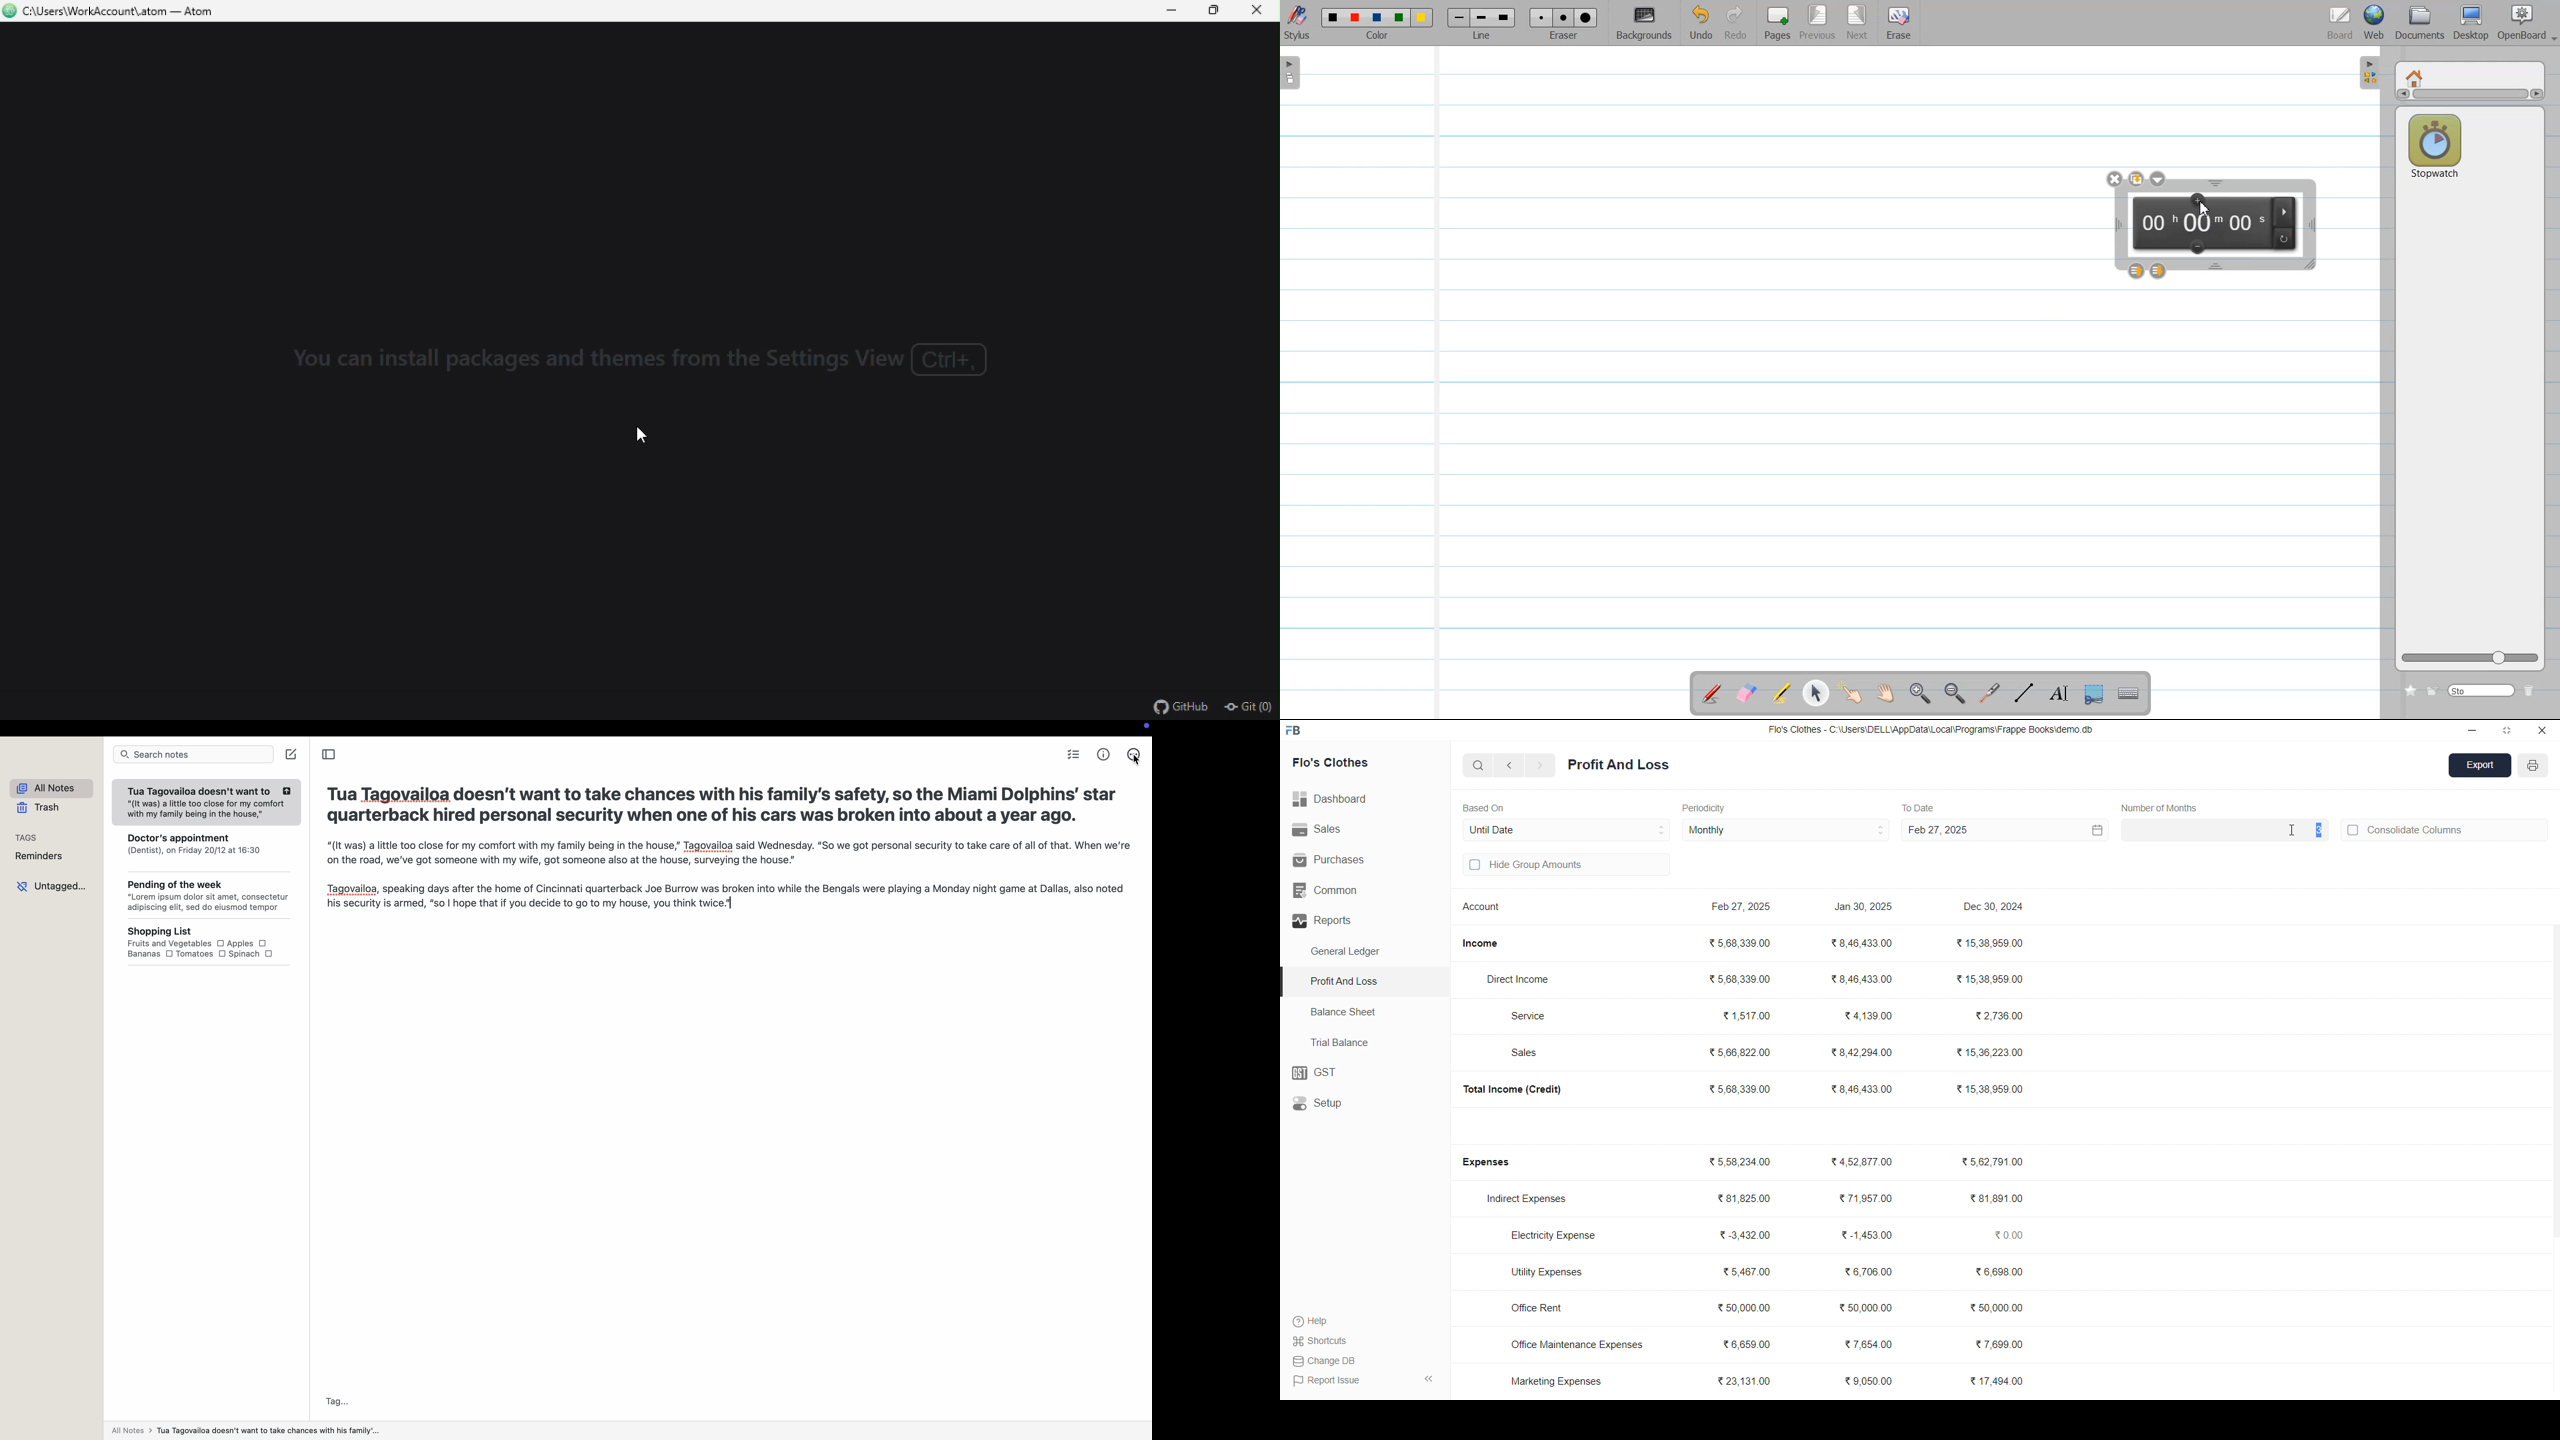  I want to click on search, so click(1479, 765).